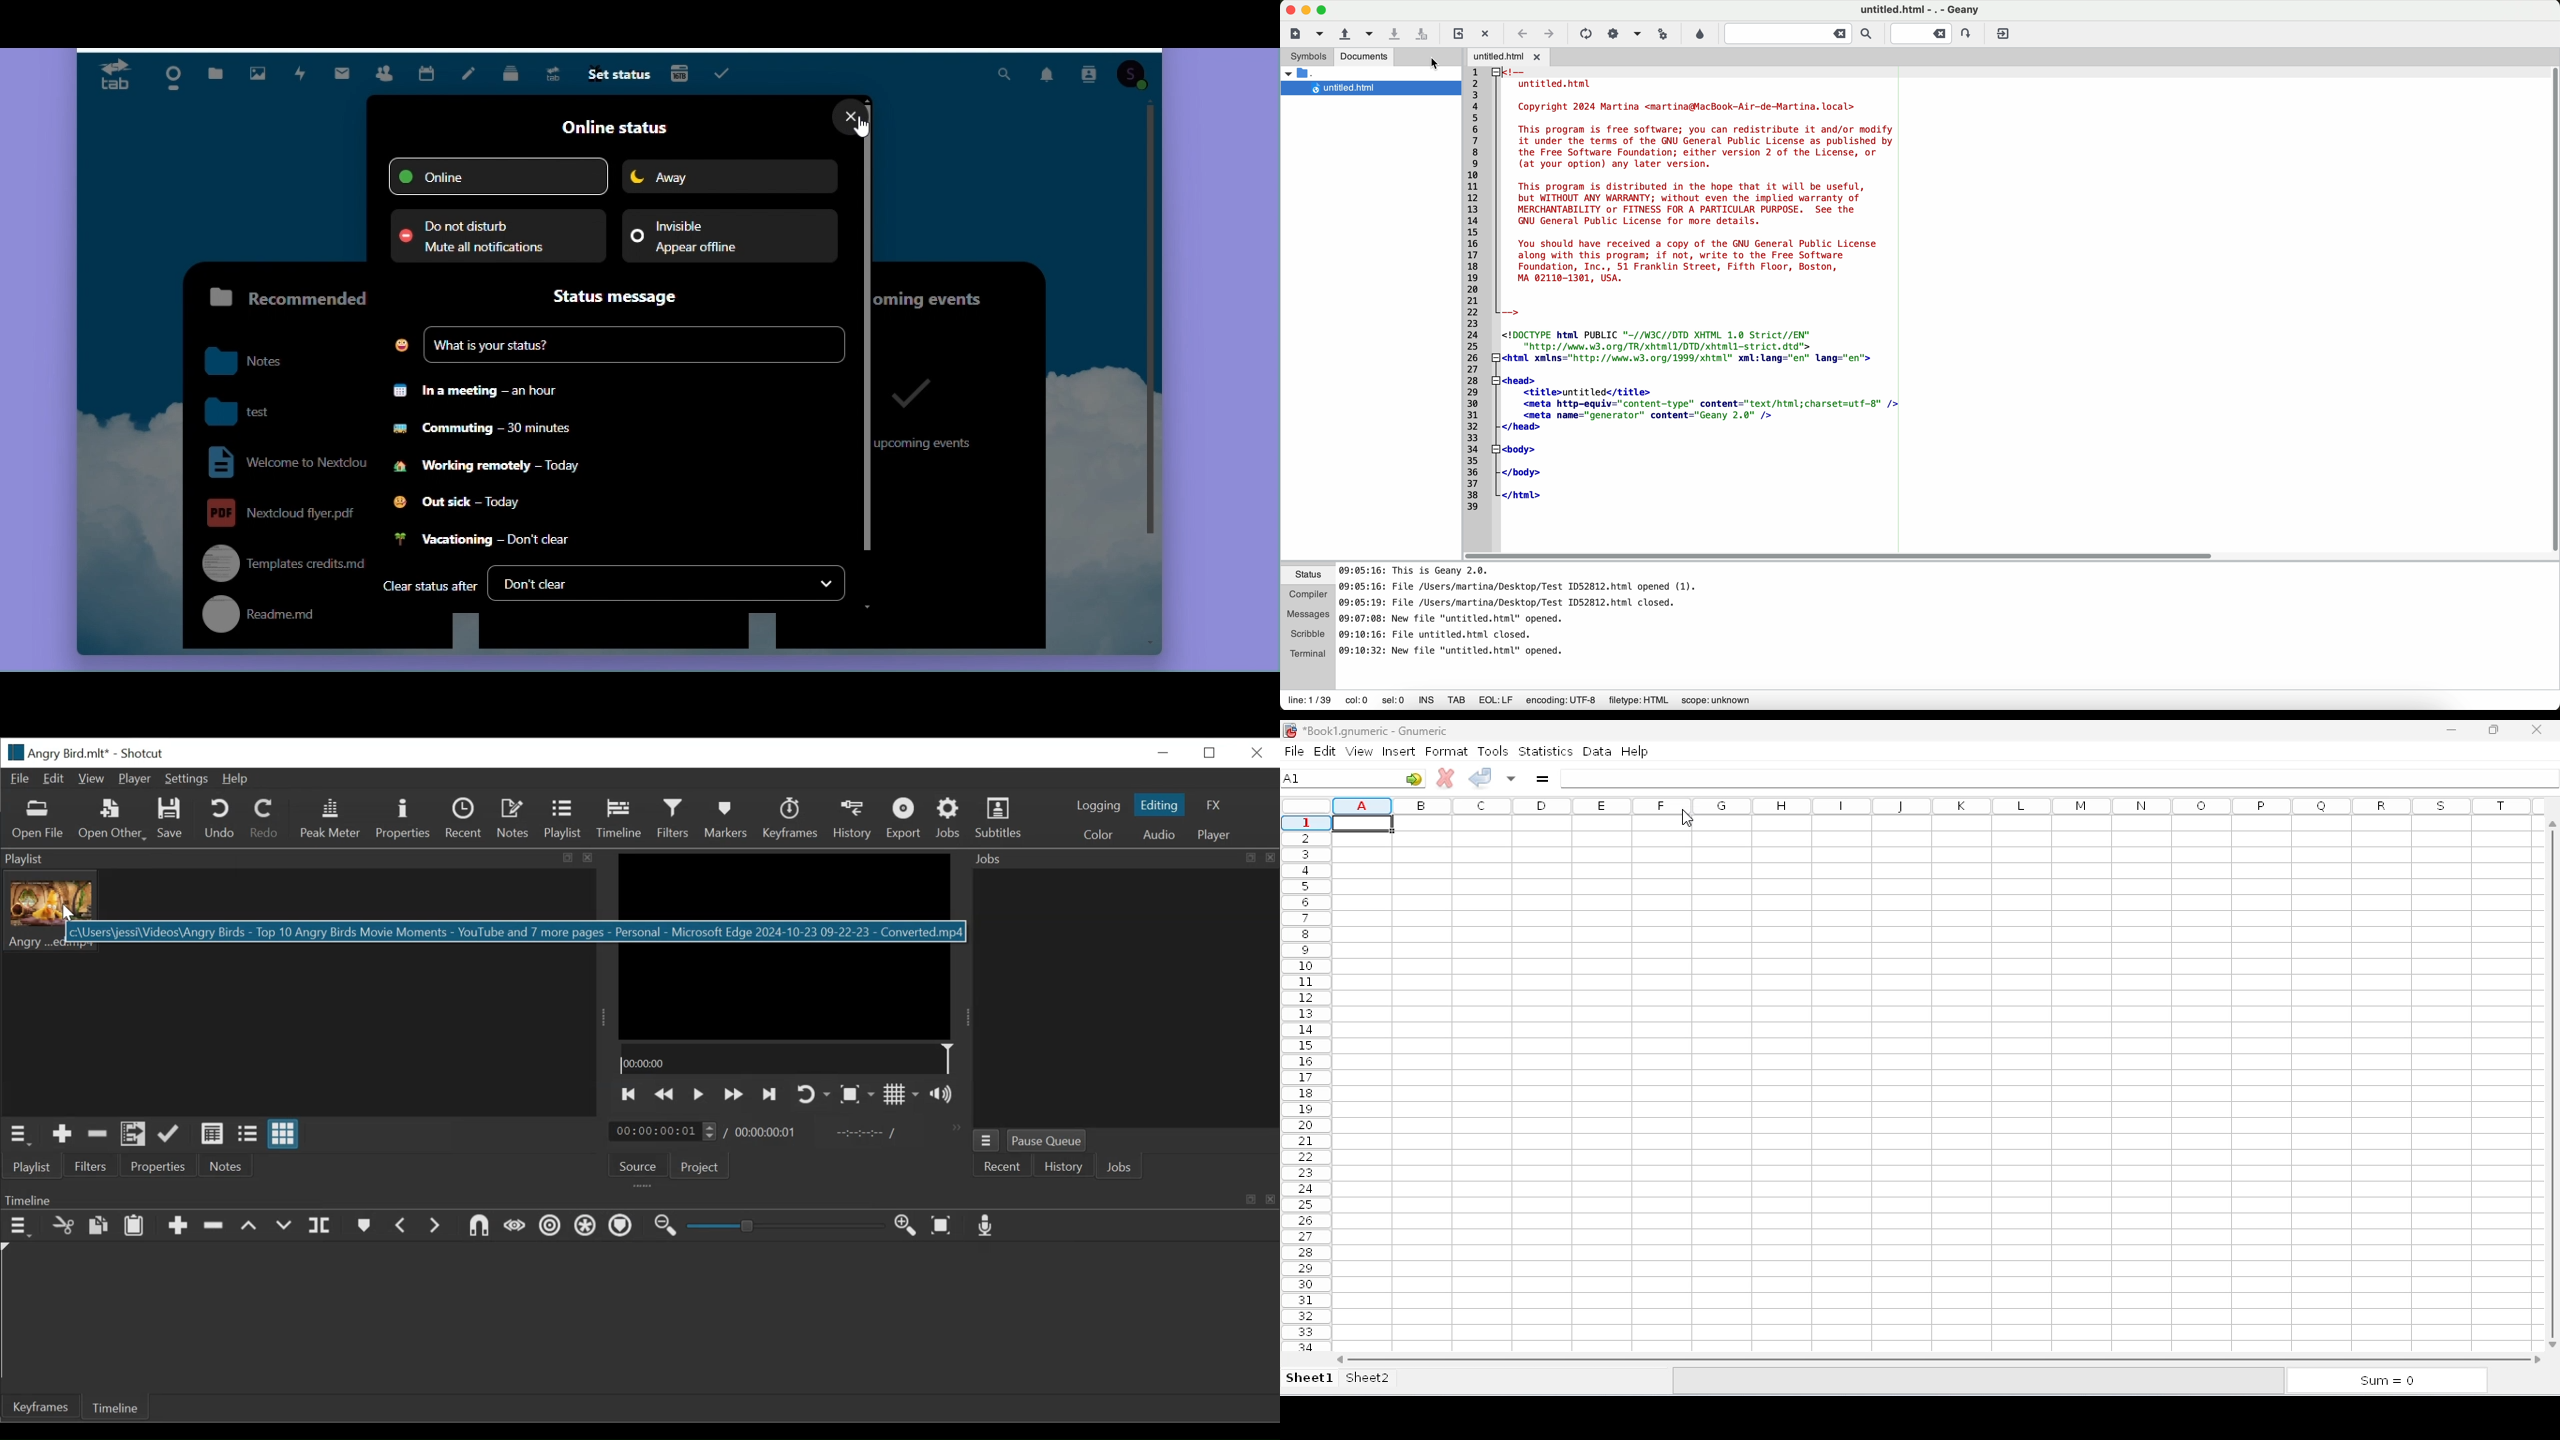 The width and height of the screenshot is (2576, 1456). I want to click on Zoom timeline in, so click(906, 1225).